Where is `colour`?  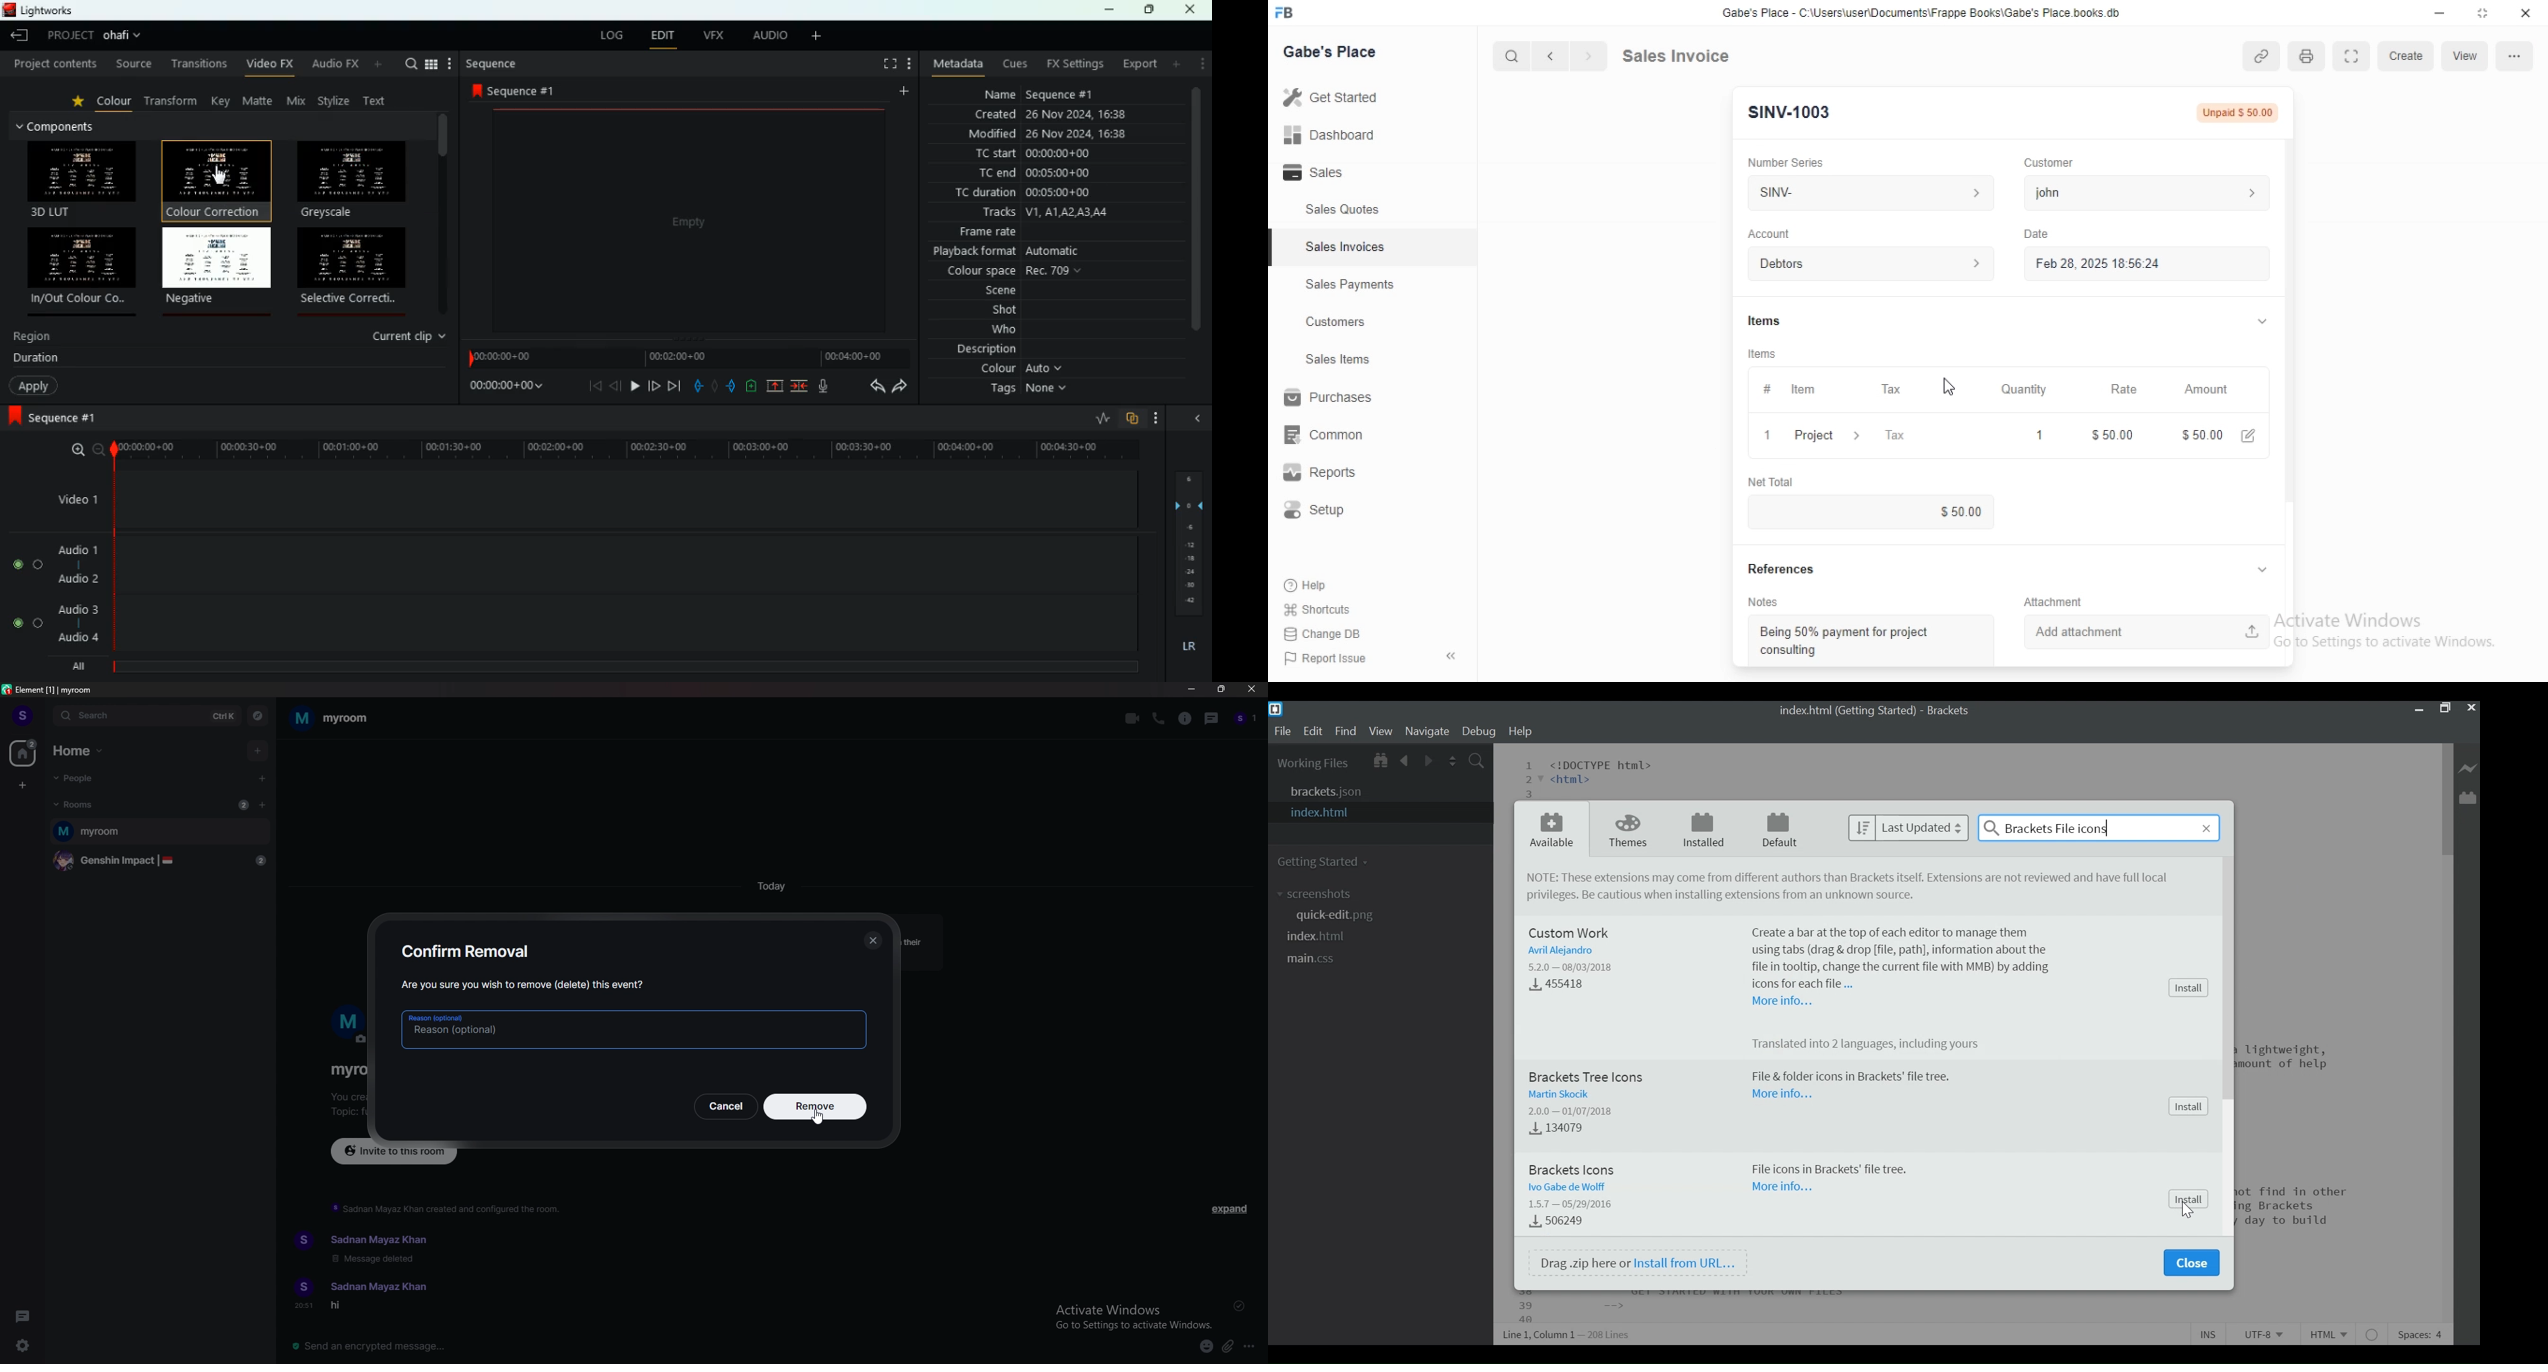
colour is located at coordinates (116, 104).